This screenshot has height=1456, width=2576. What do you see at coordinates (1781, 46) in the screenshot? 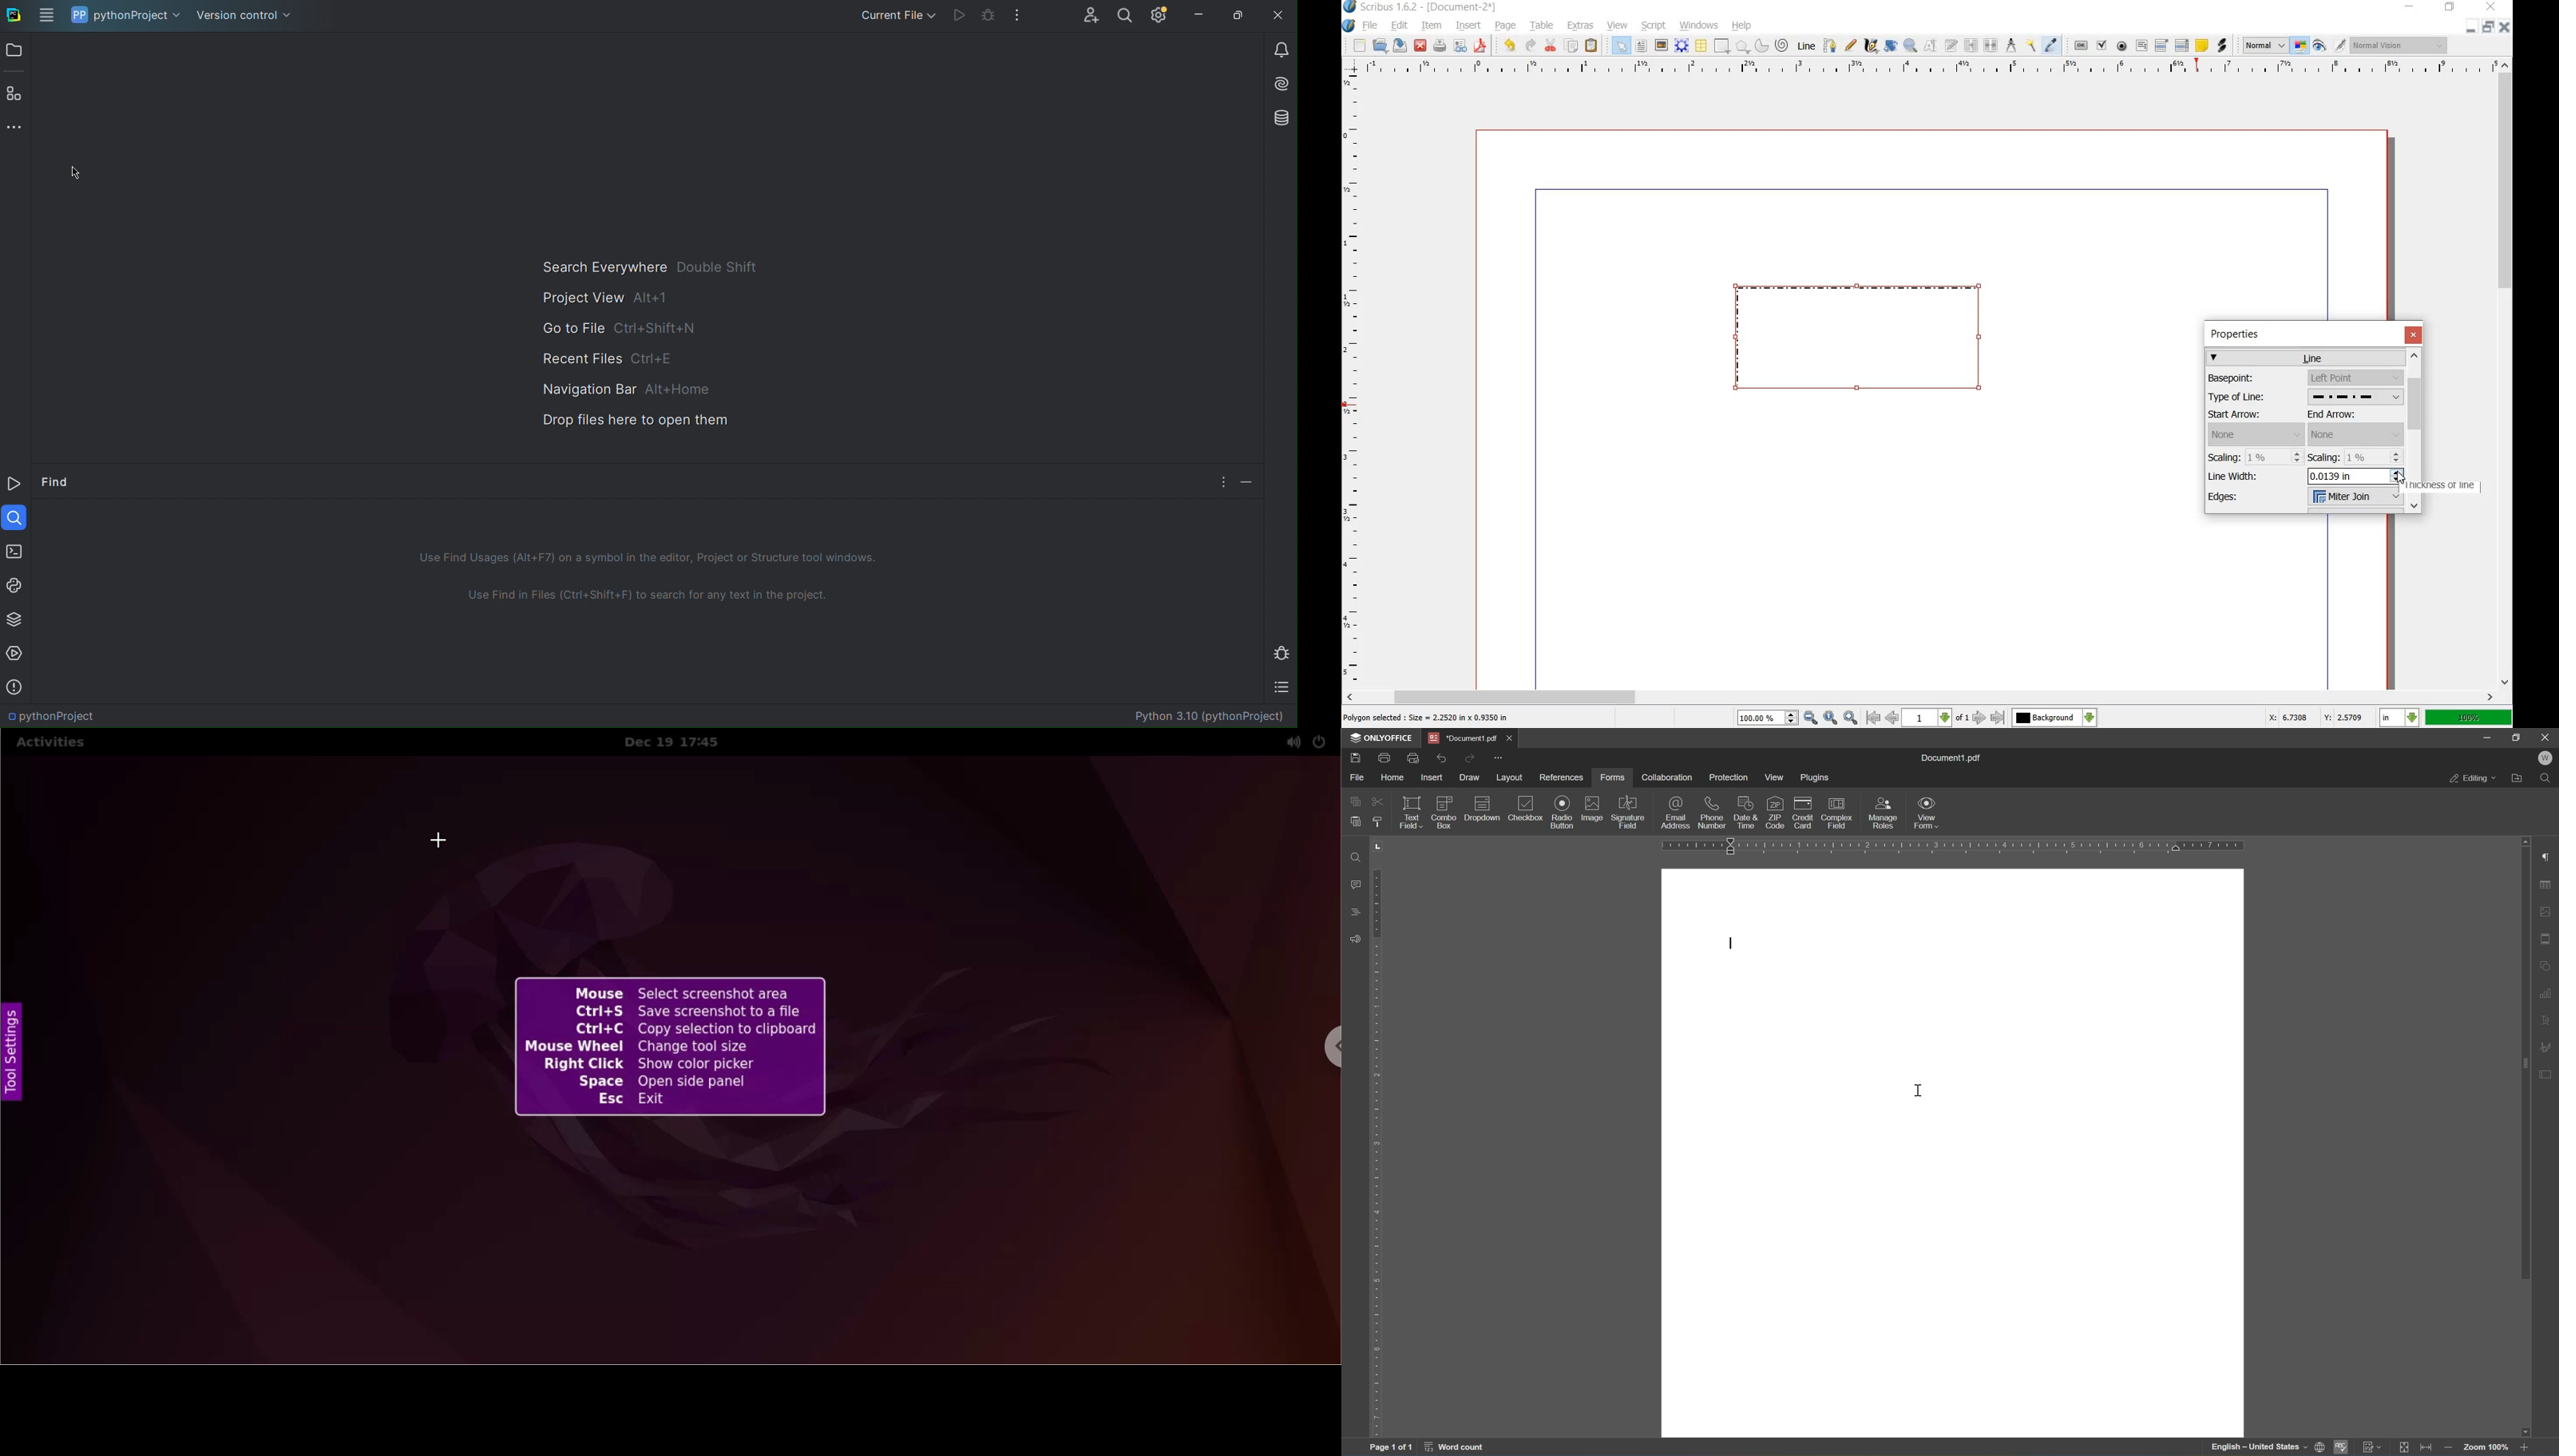
I see `SPIRAL` at bounding box center [1781, 46].